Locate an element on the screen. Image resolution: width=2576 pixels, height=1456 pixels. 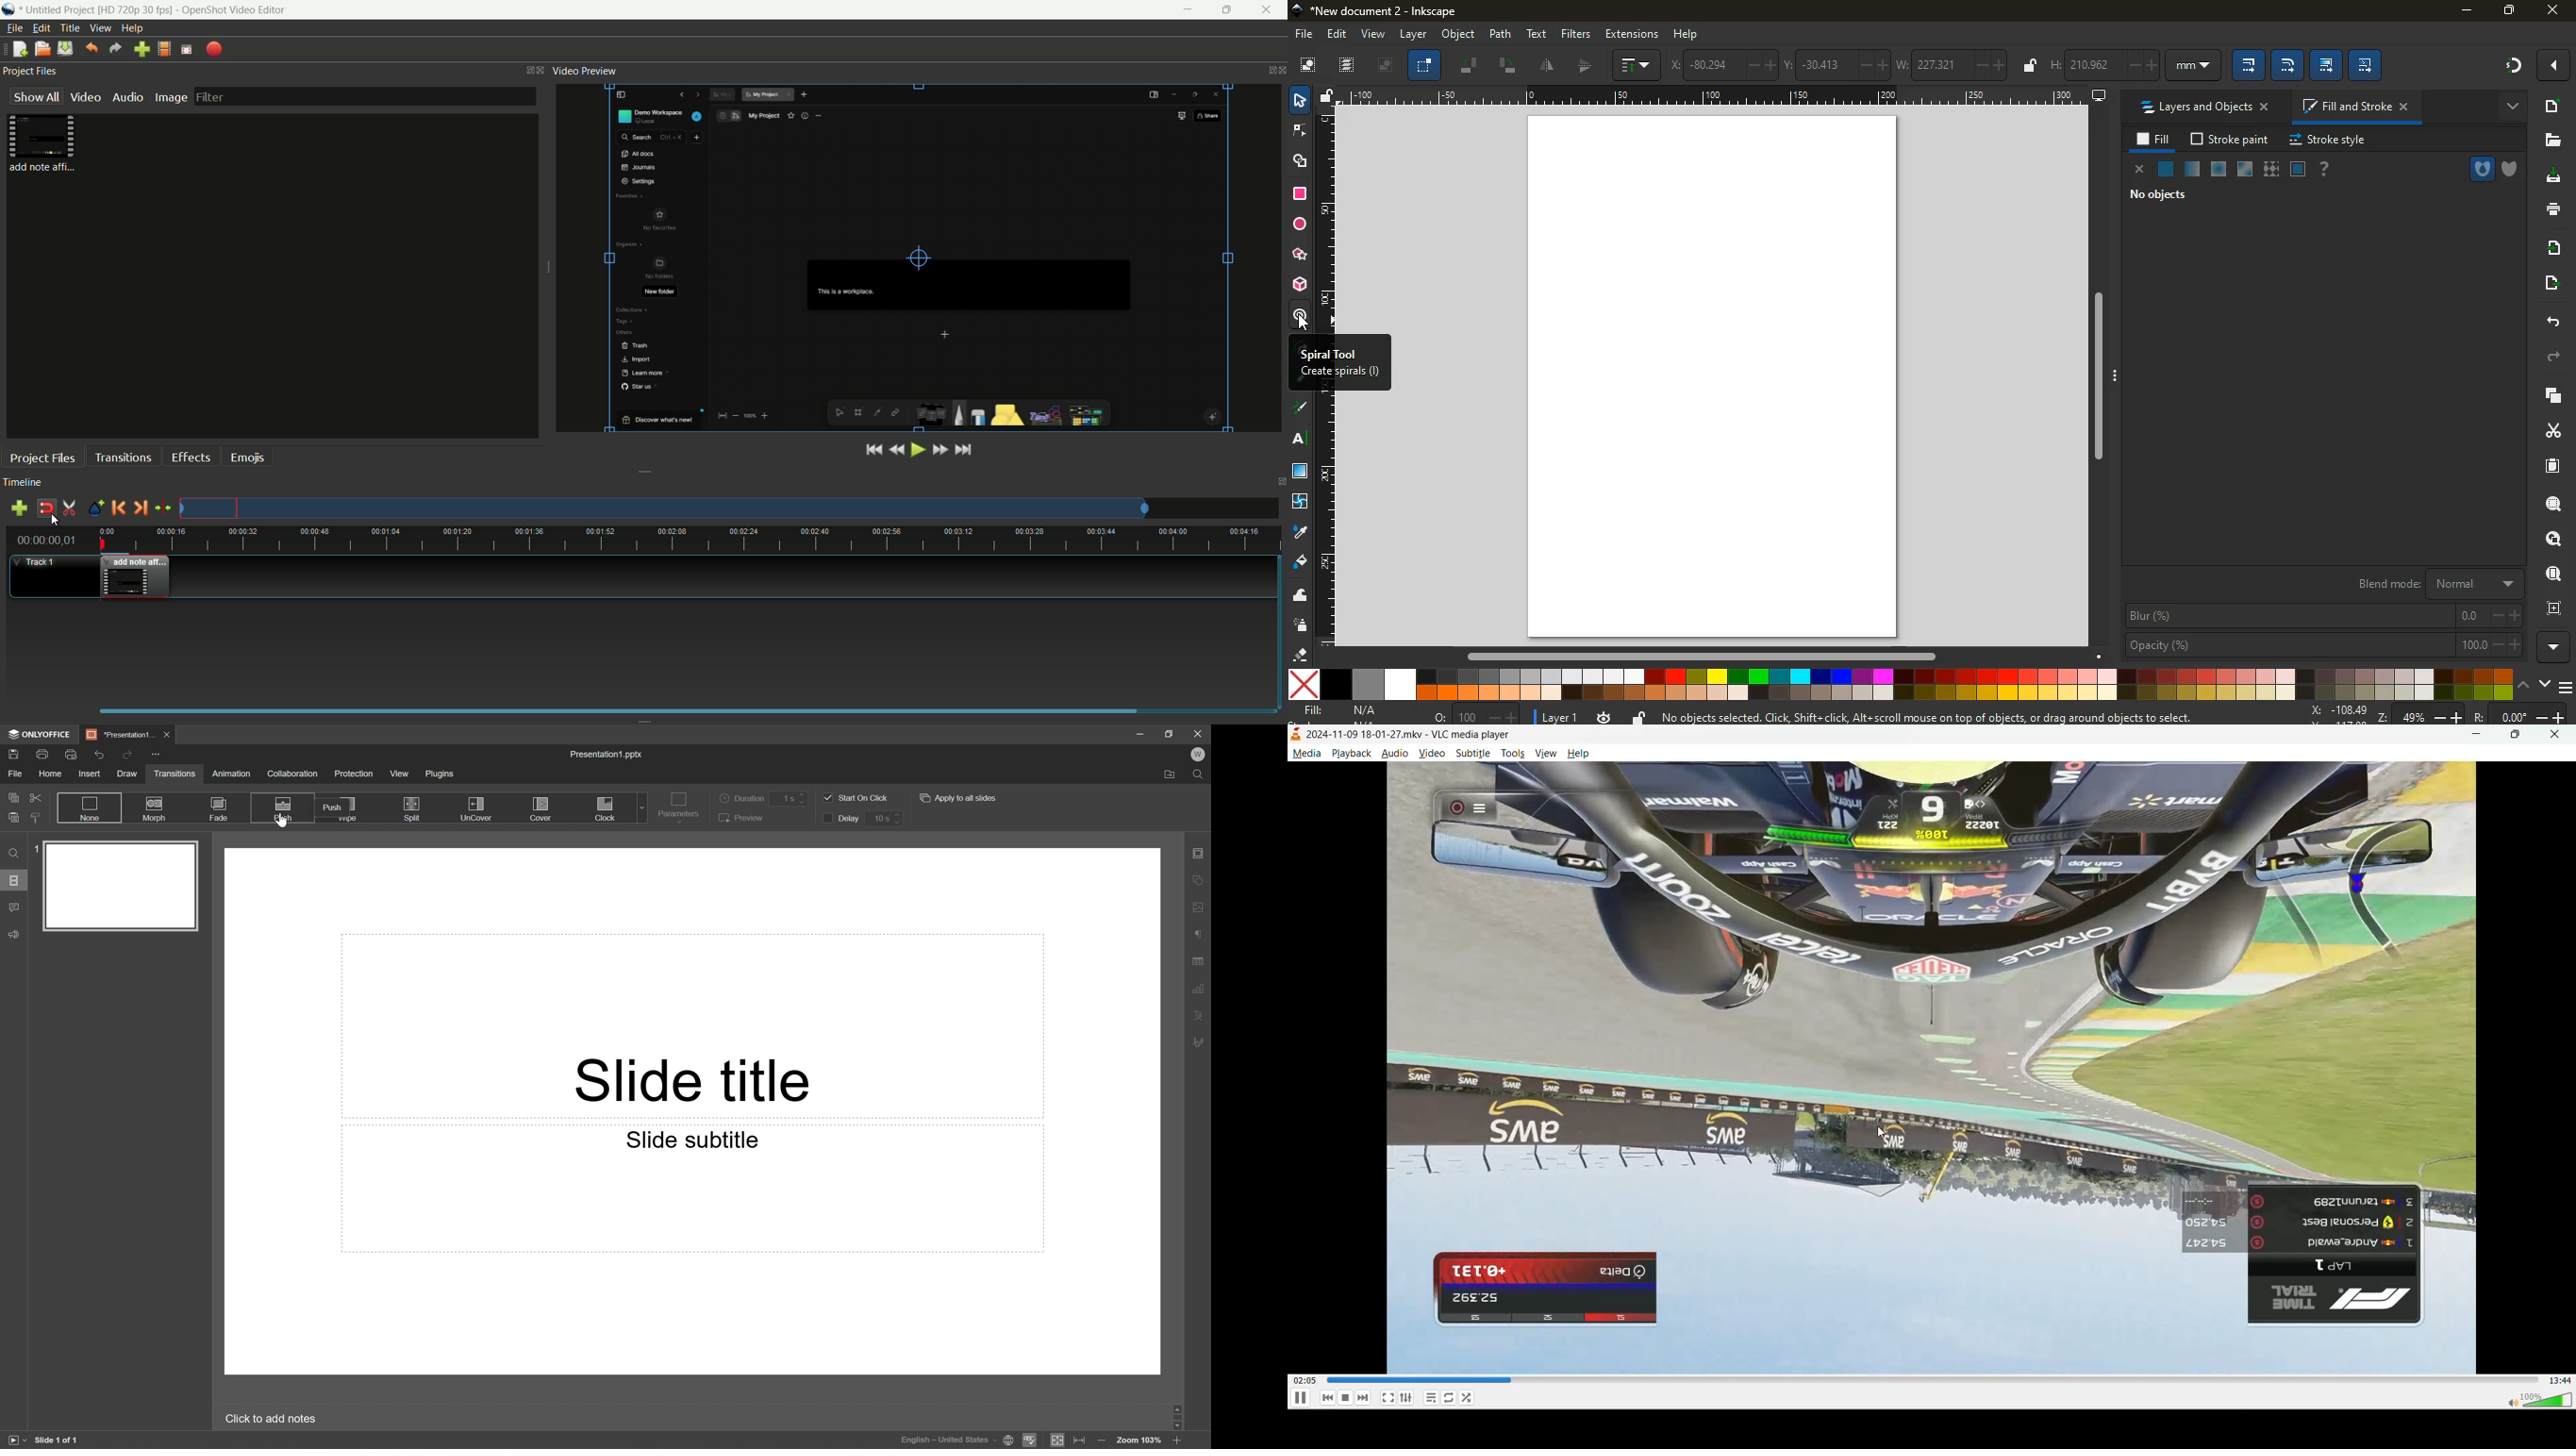
play or pause is located at coordinates (916, 449).